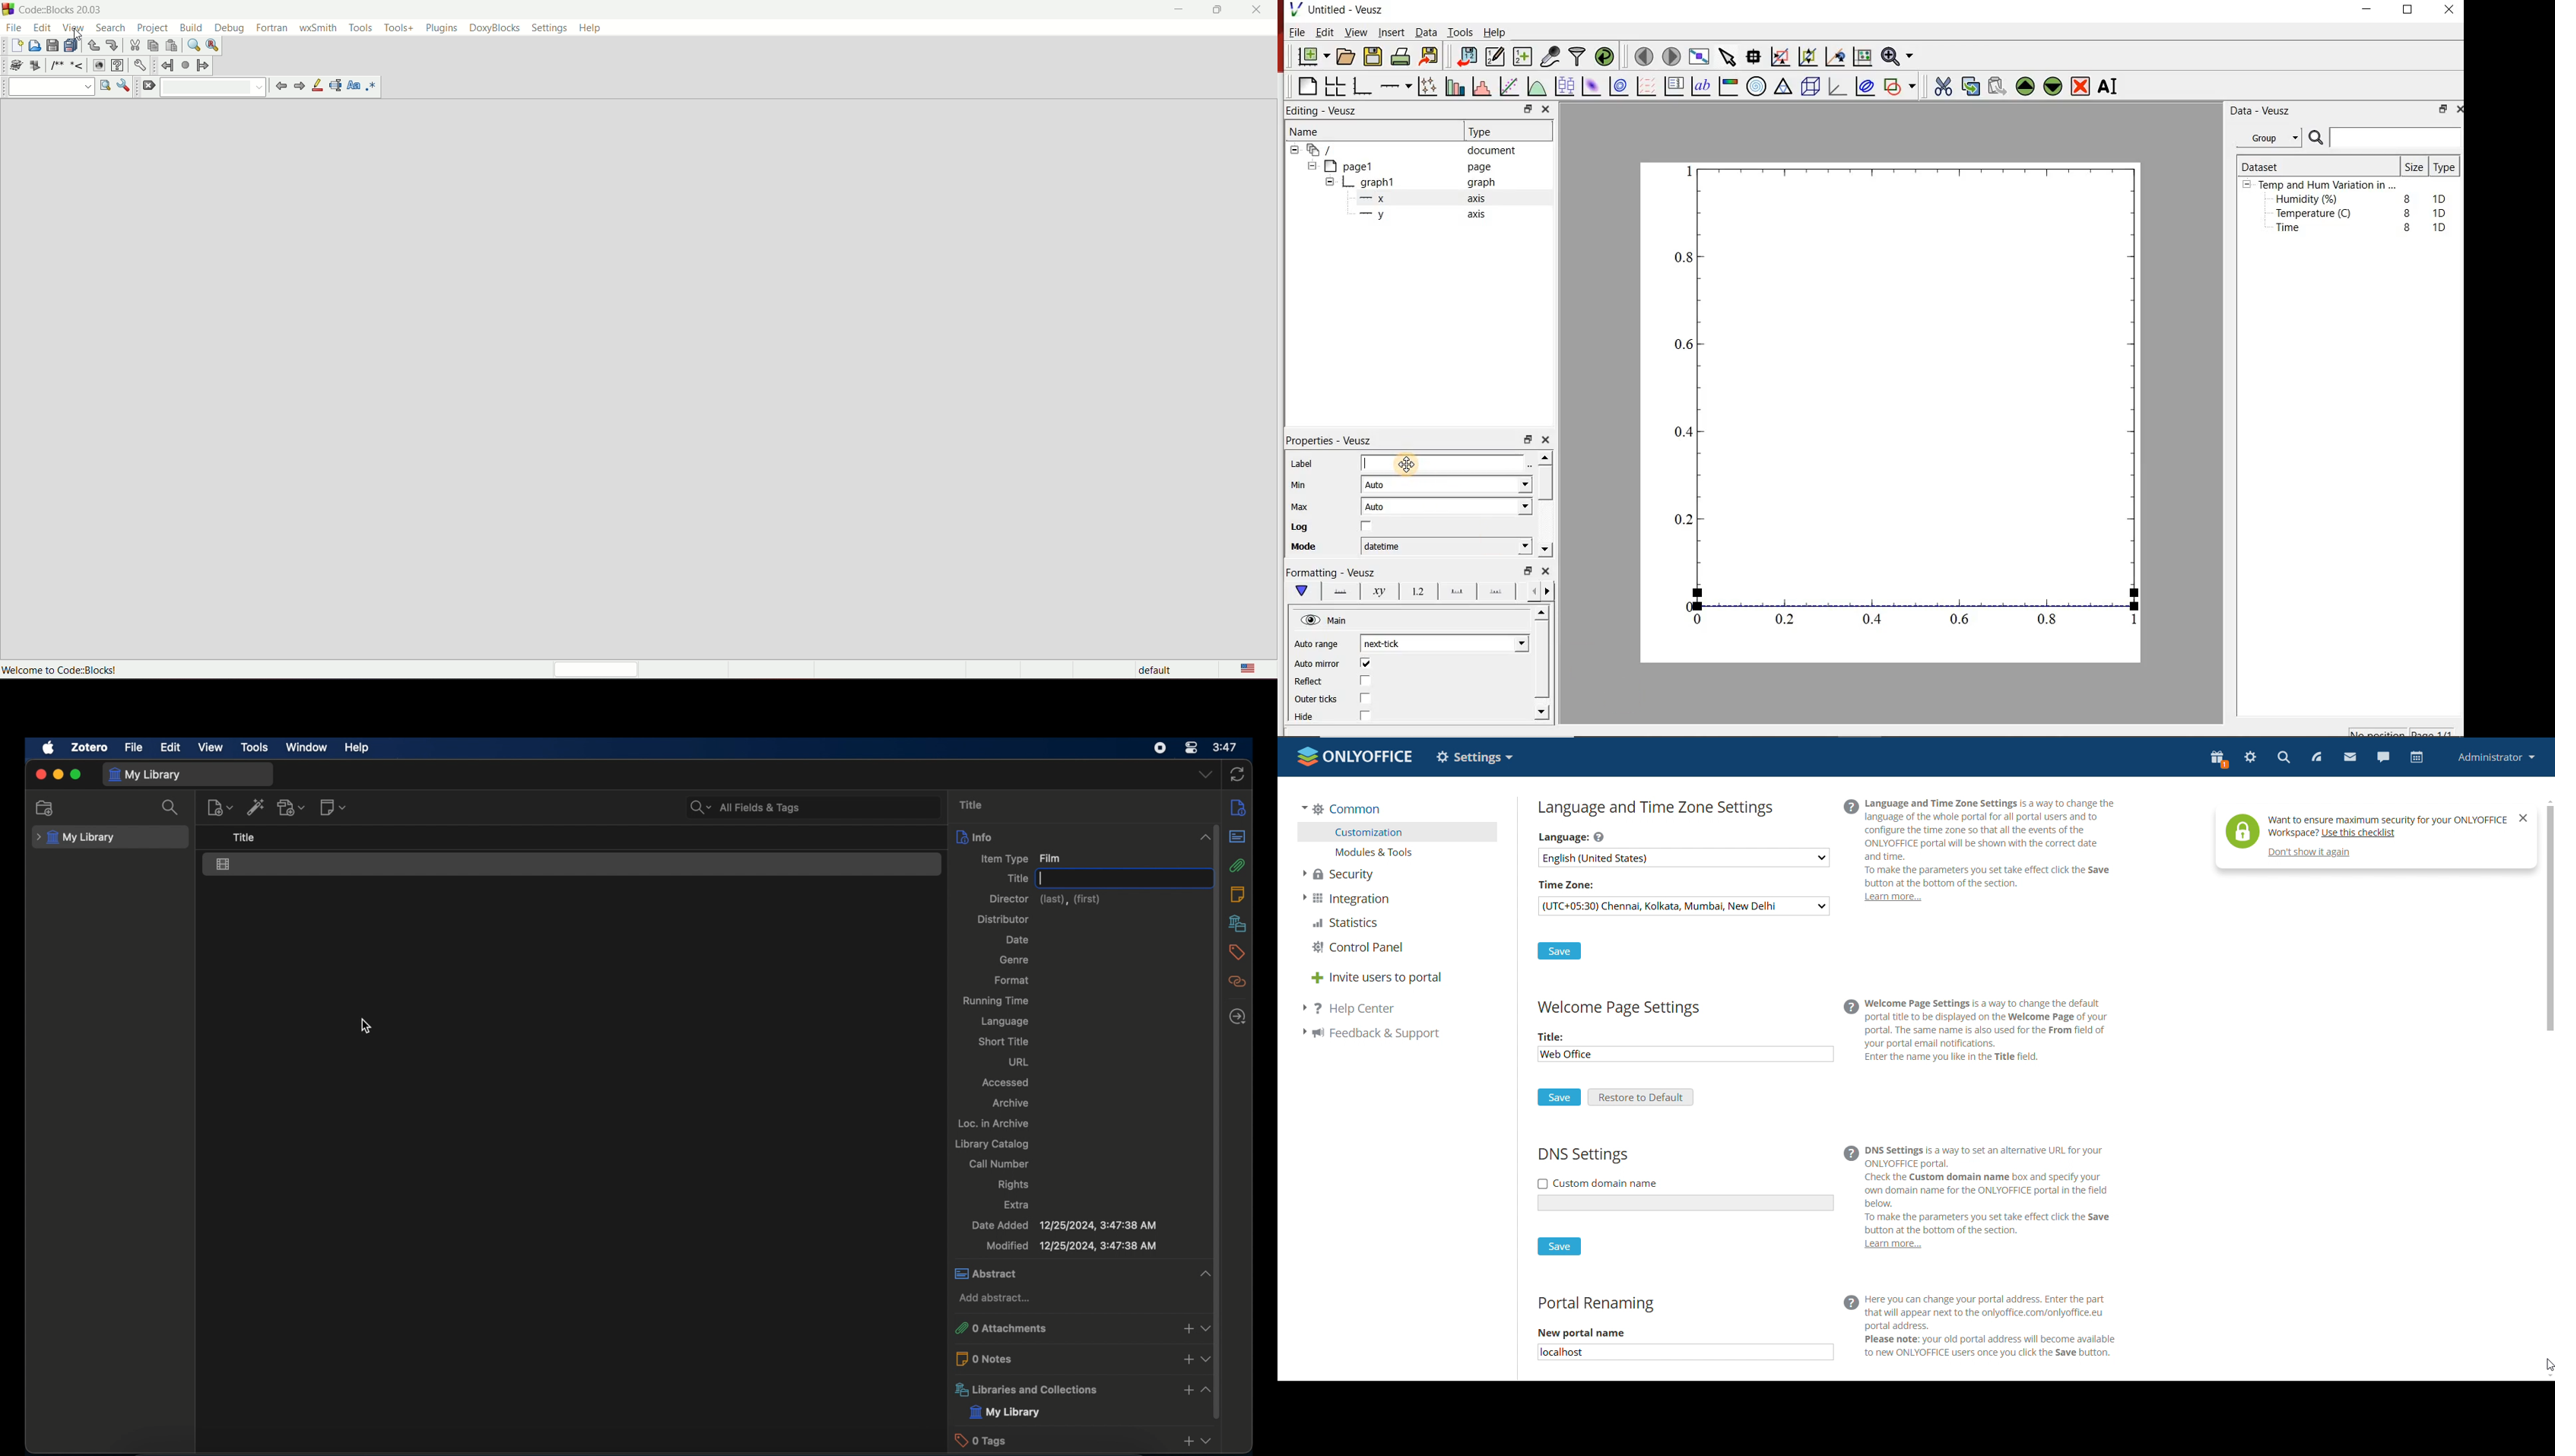  What do you see at coordinates (995, 1145) in the screenshot?
I see `library catalog` at bounding box center [995, 1145].